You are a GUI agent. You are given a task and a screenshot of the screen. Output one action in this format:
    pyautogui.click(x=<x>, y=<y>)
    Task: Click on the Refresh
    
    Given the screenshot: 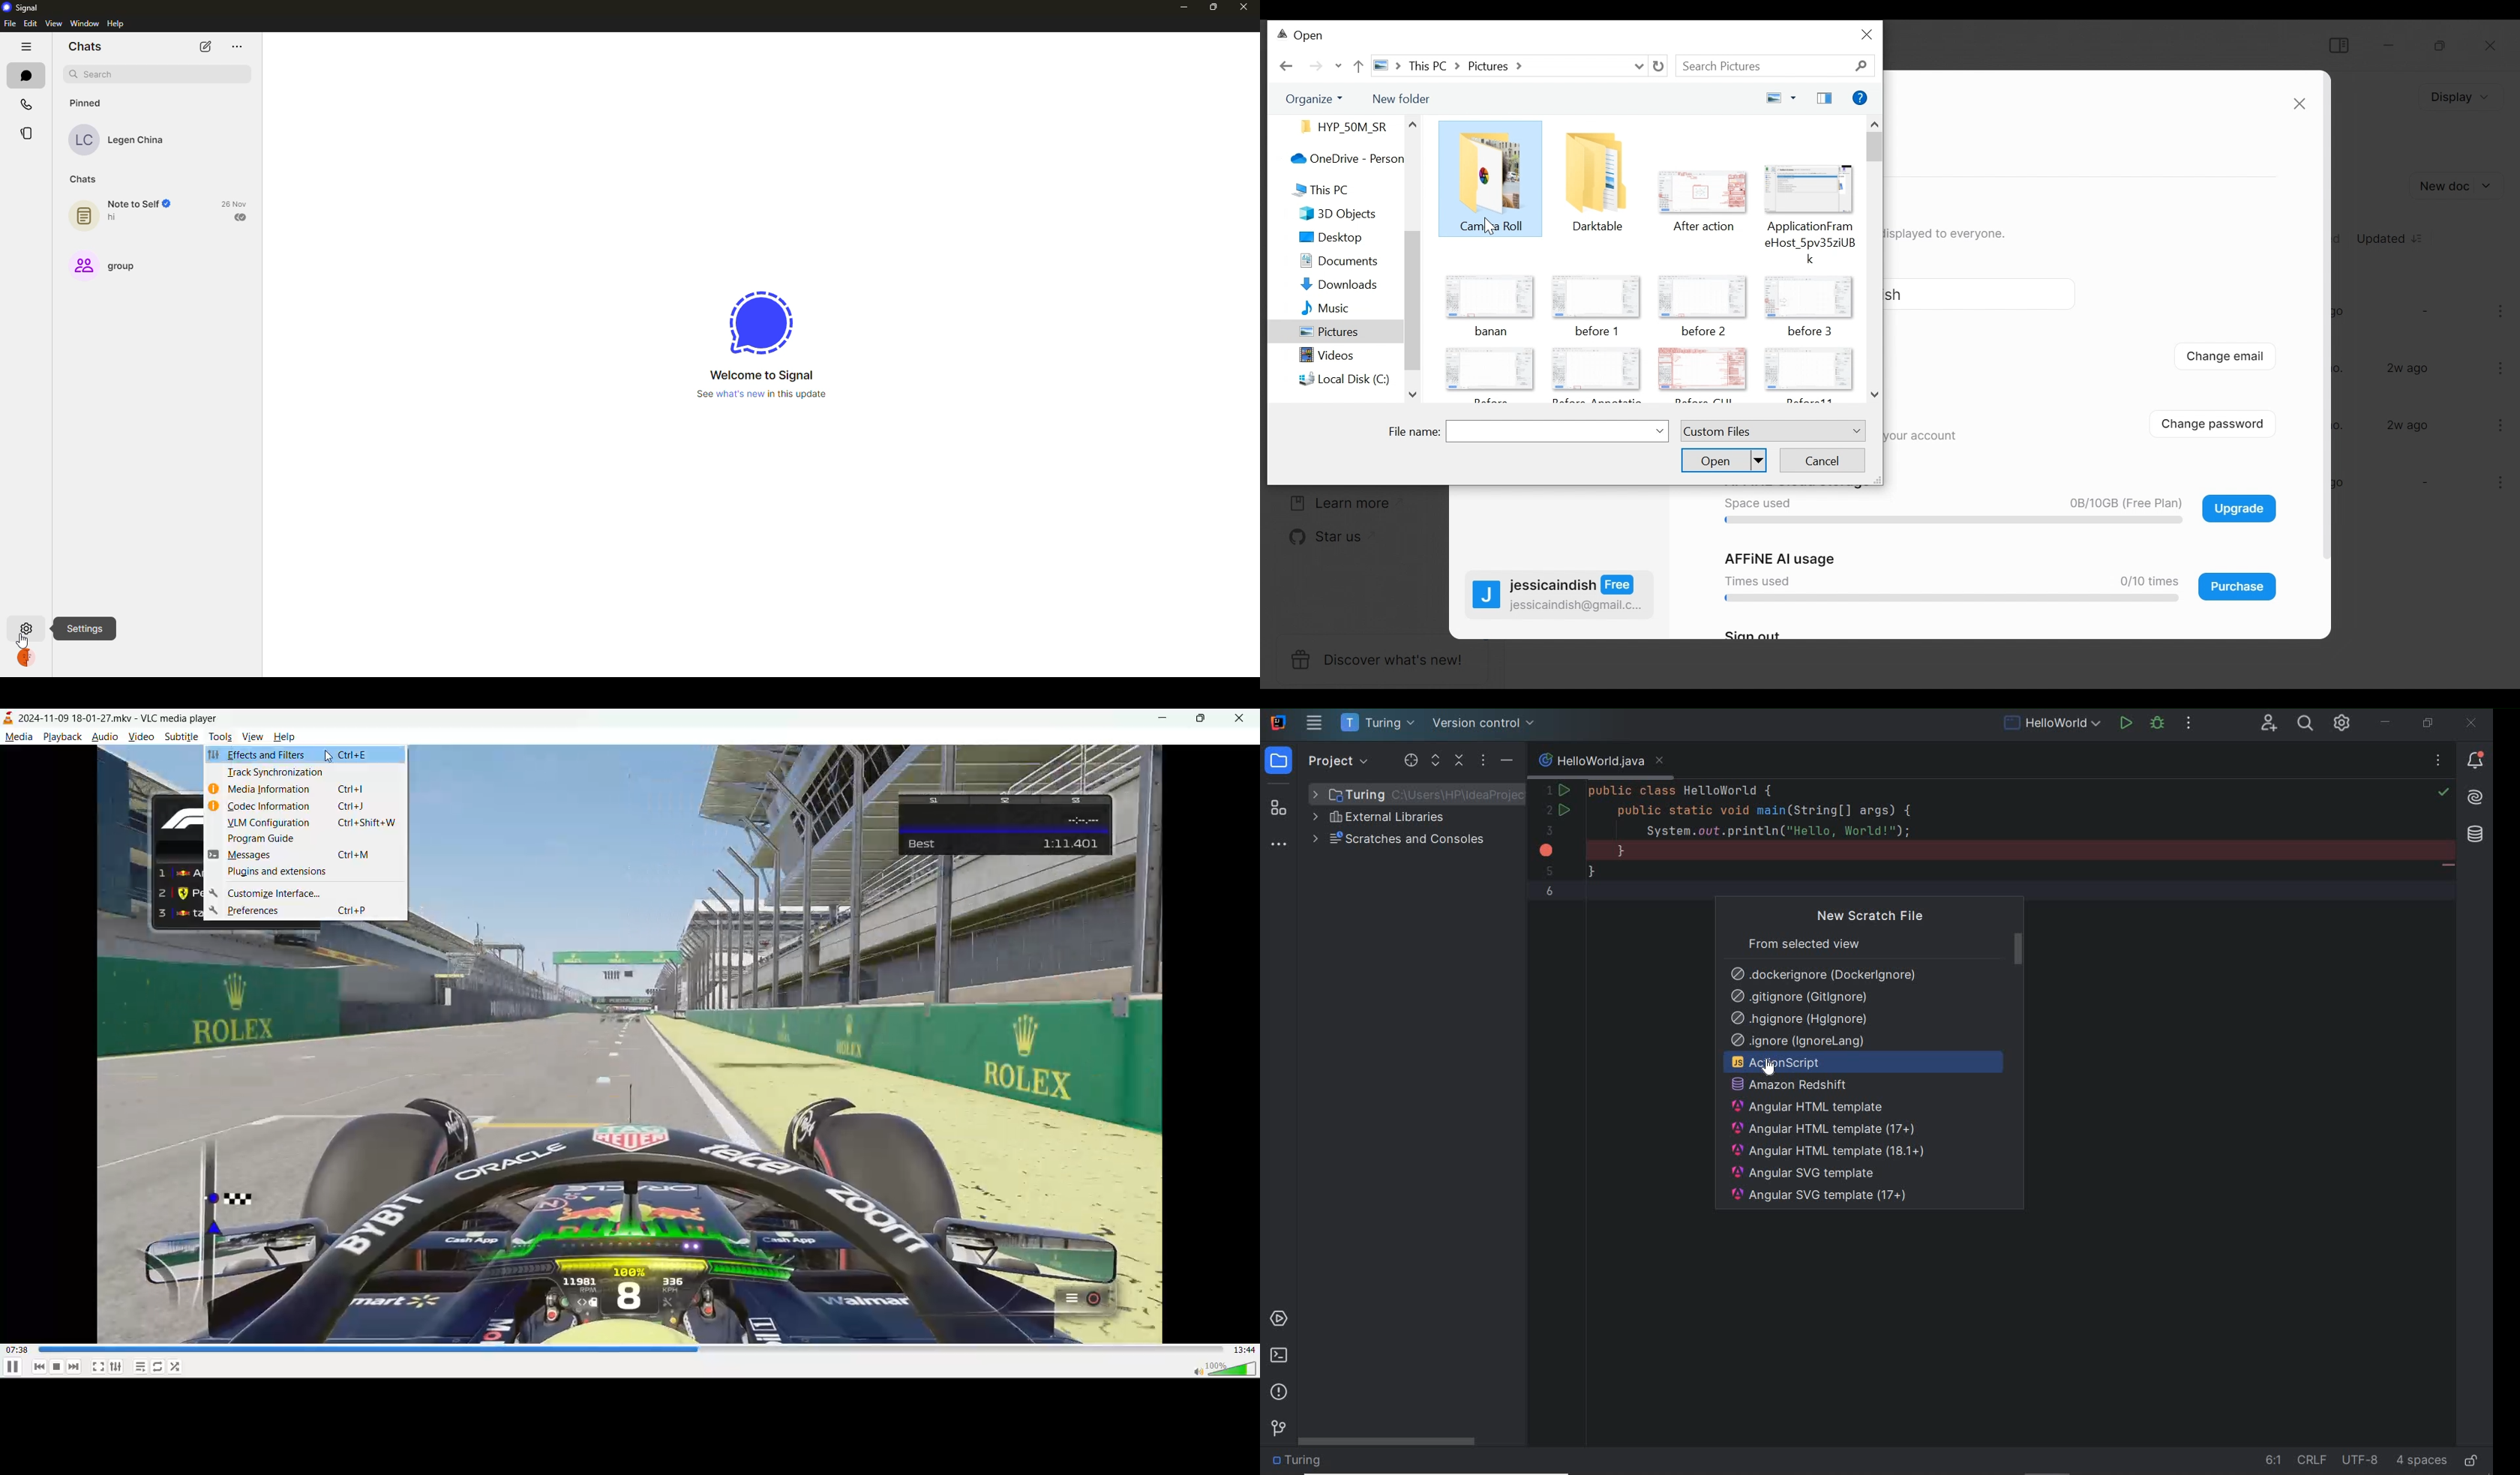 What is the action you would take?
    pyautogui.click(x=1658, y=66)
    